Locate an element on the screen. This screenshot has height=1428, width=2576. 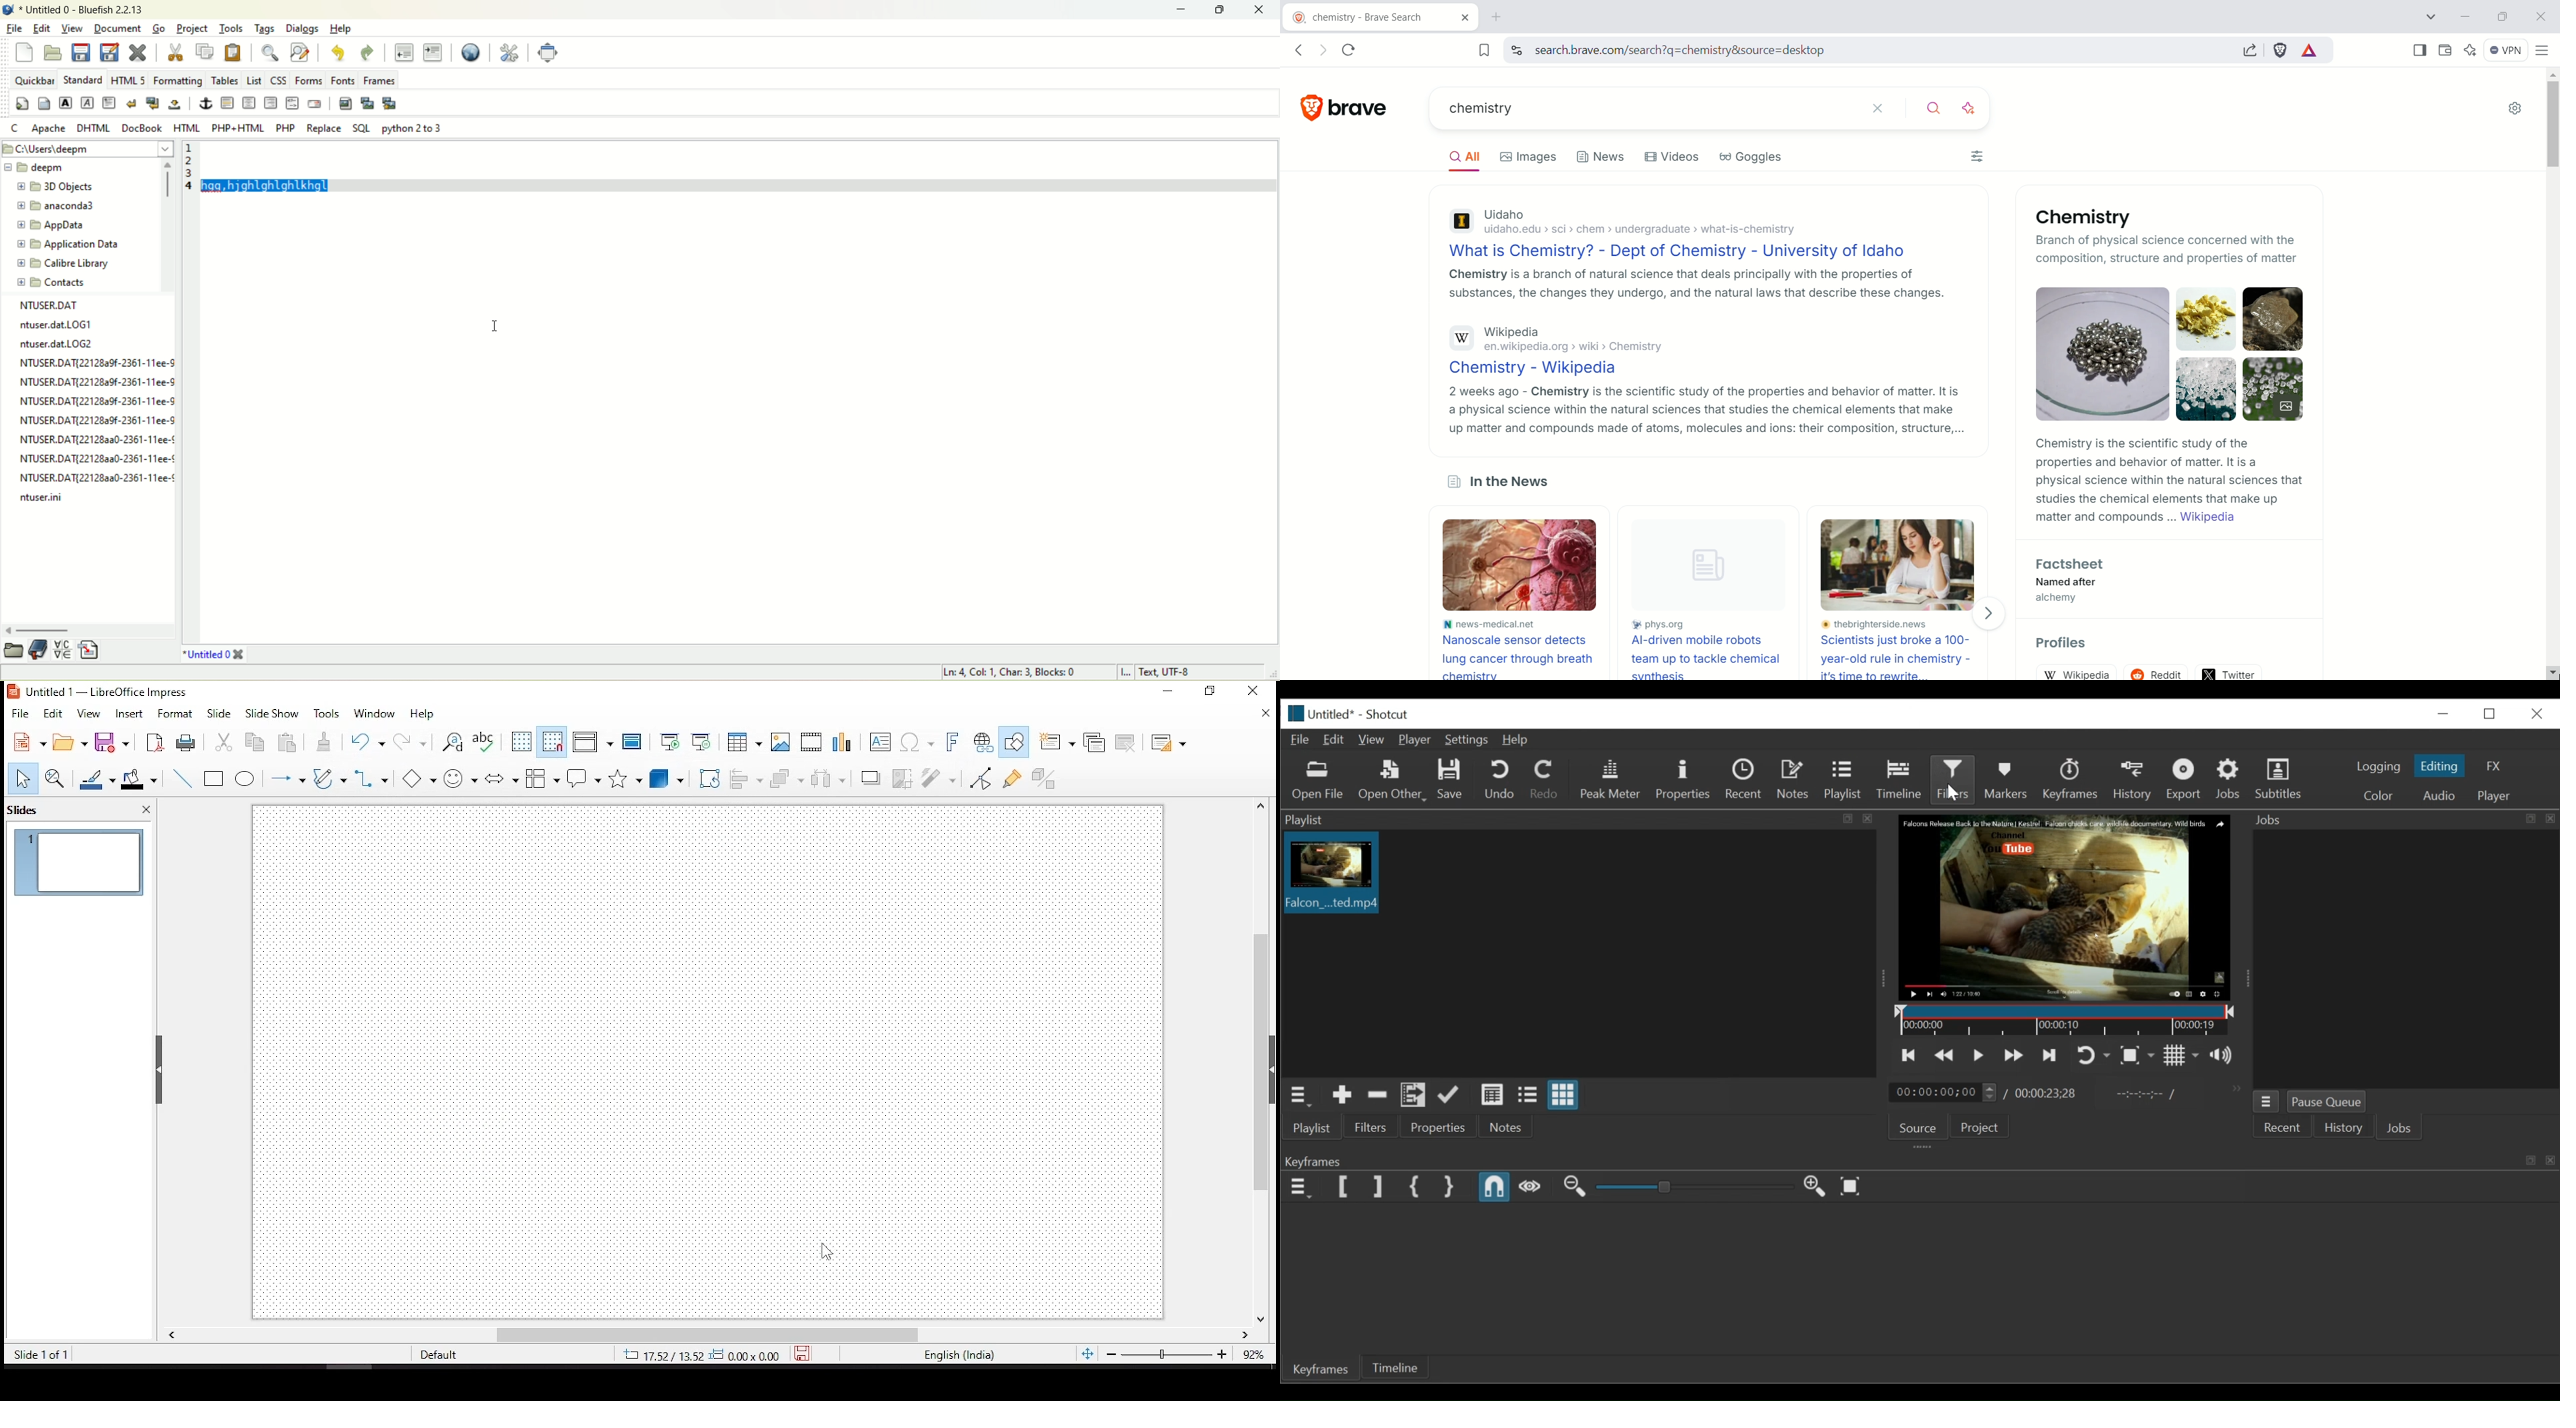
redo is located at coordinates (412, 743).